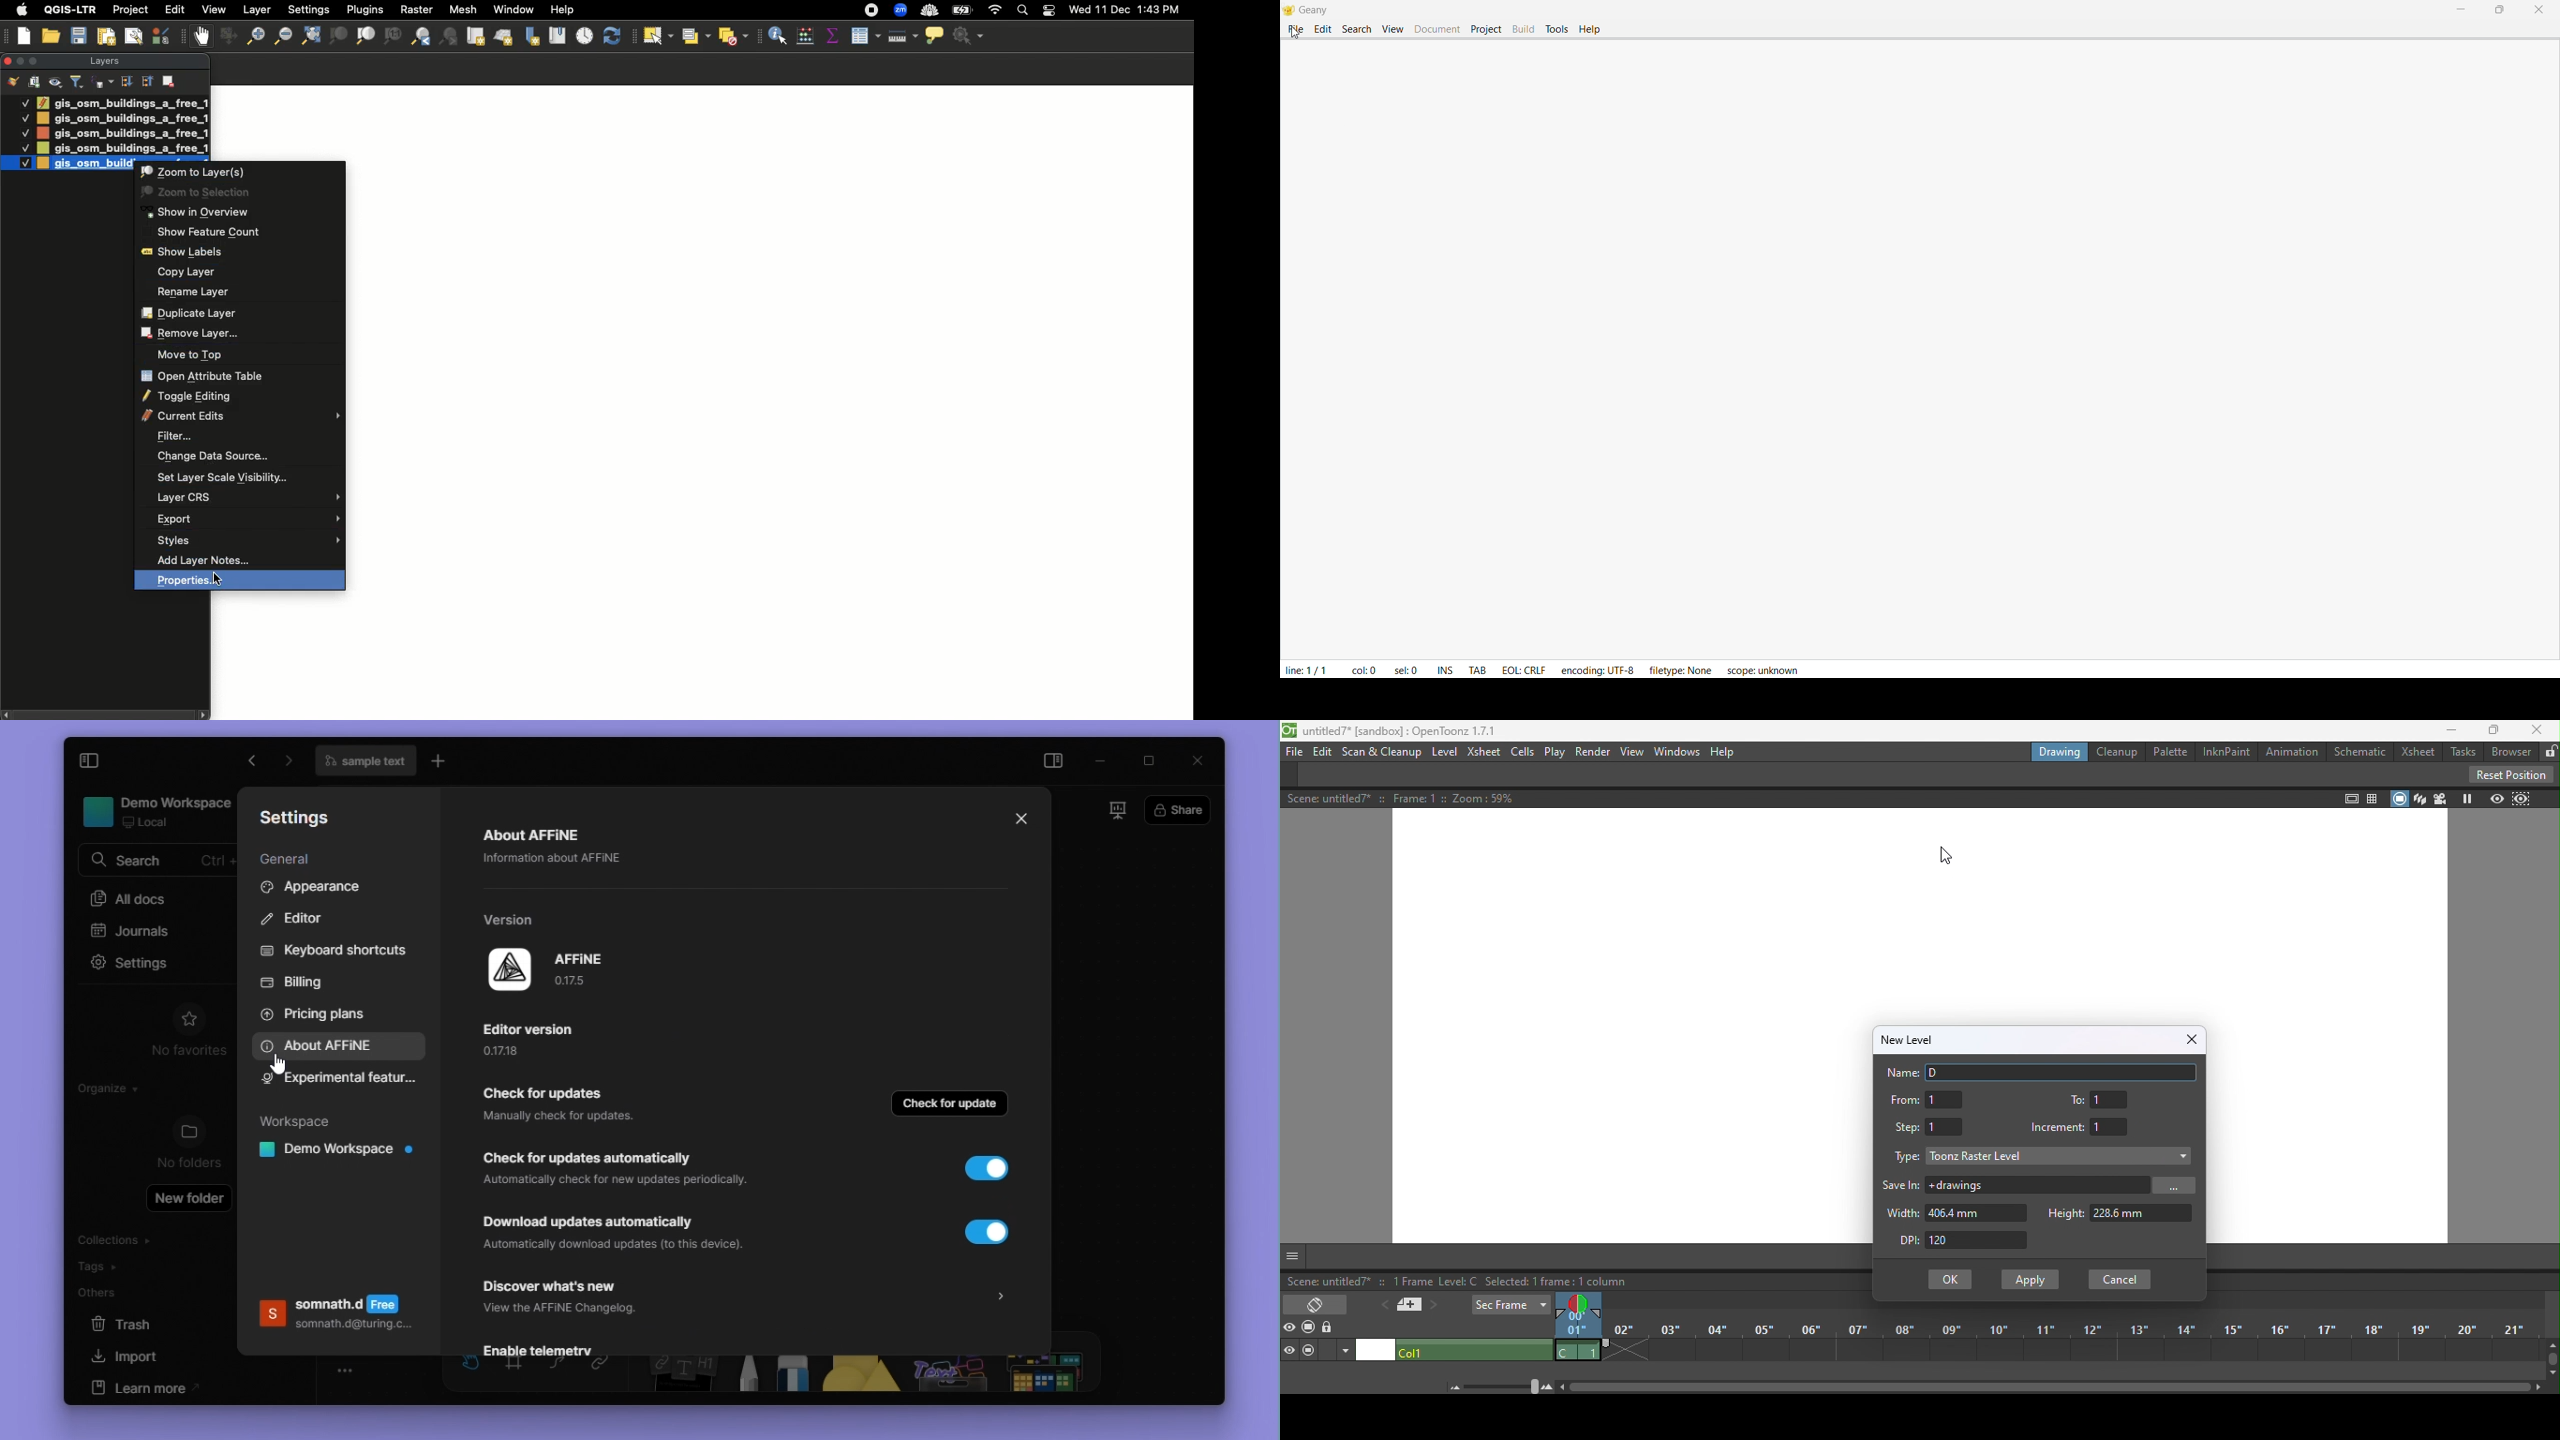 The height and width of the screenshot is (1456, 2576). Describe the element at coordinates (510, 920) in the screenshot. I see `version` at that location.